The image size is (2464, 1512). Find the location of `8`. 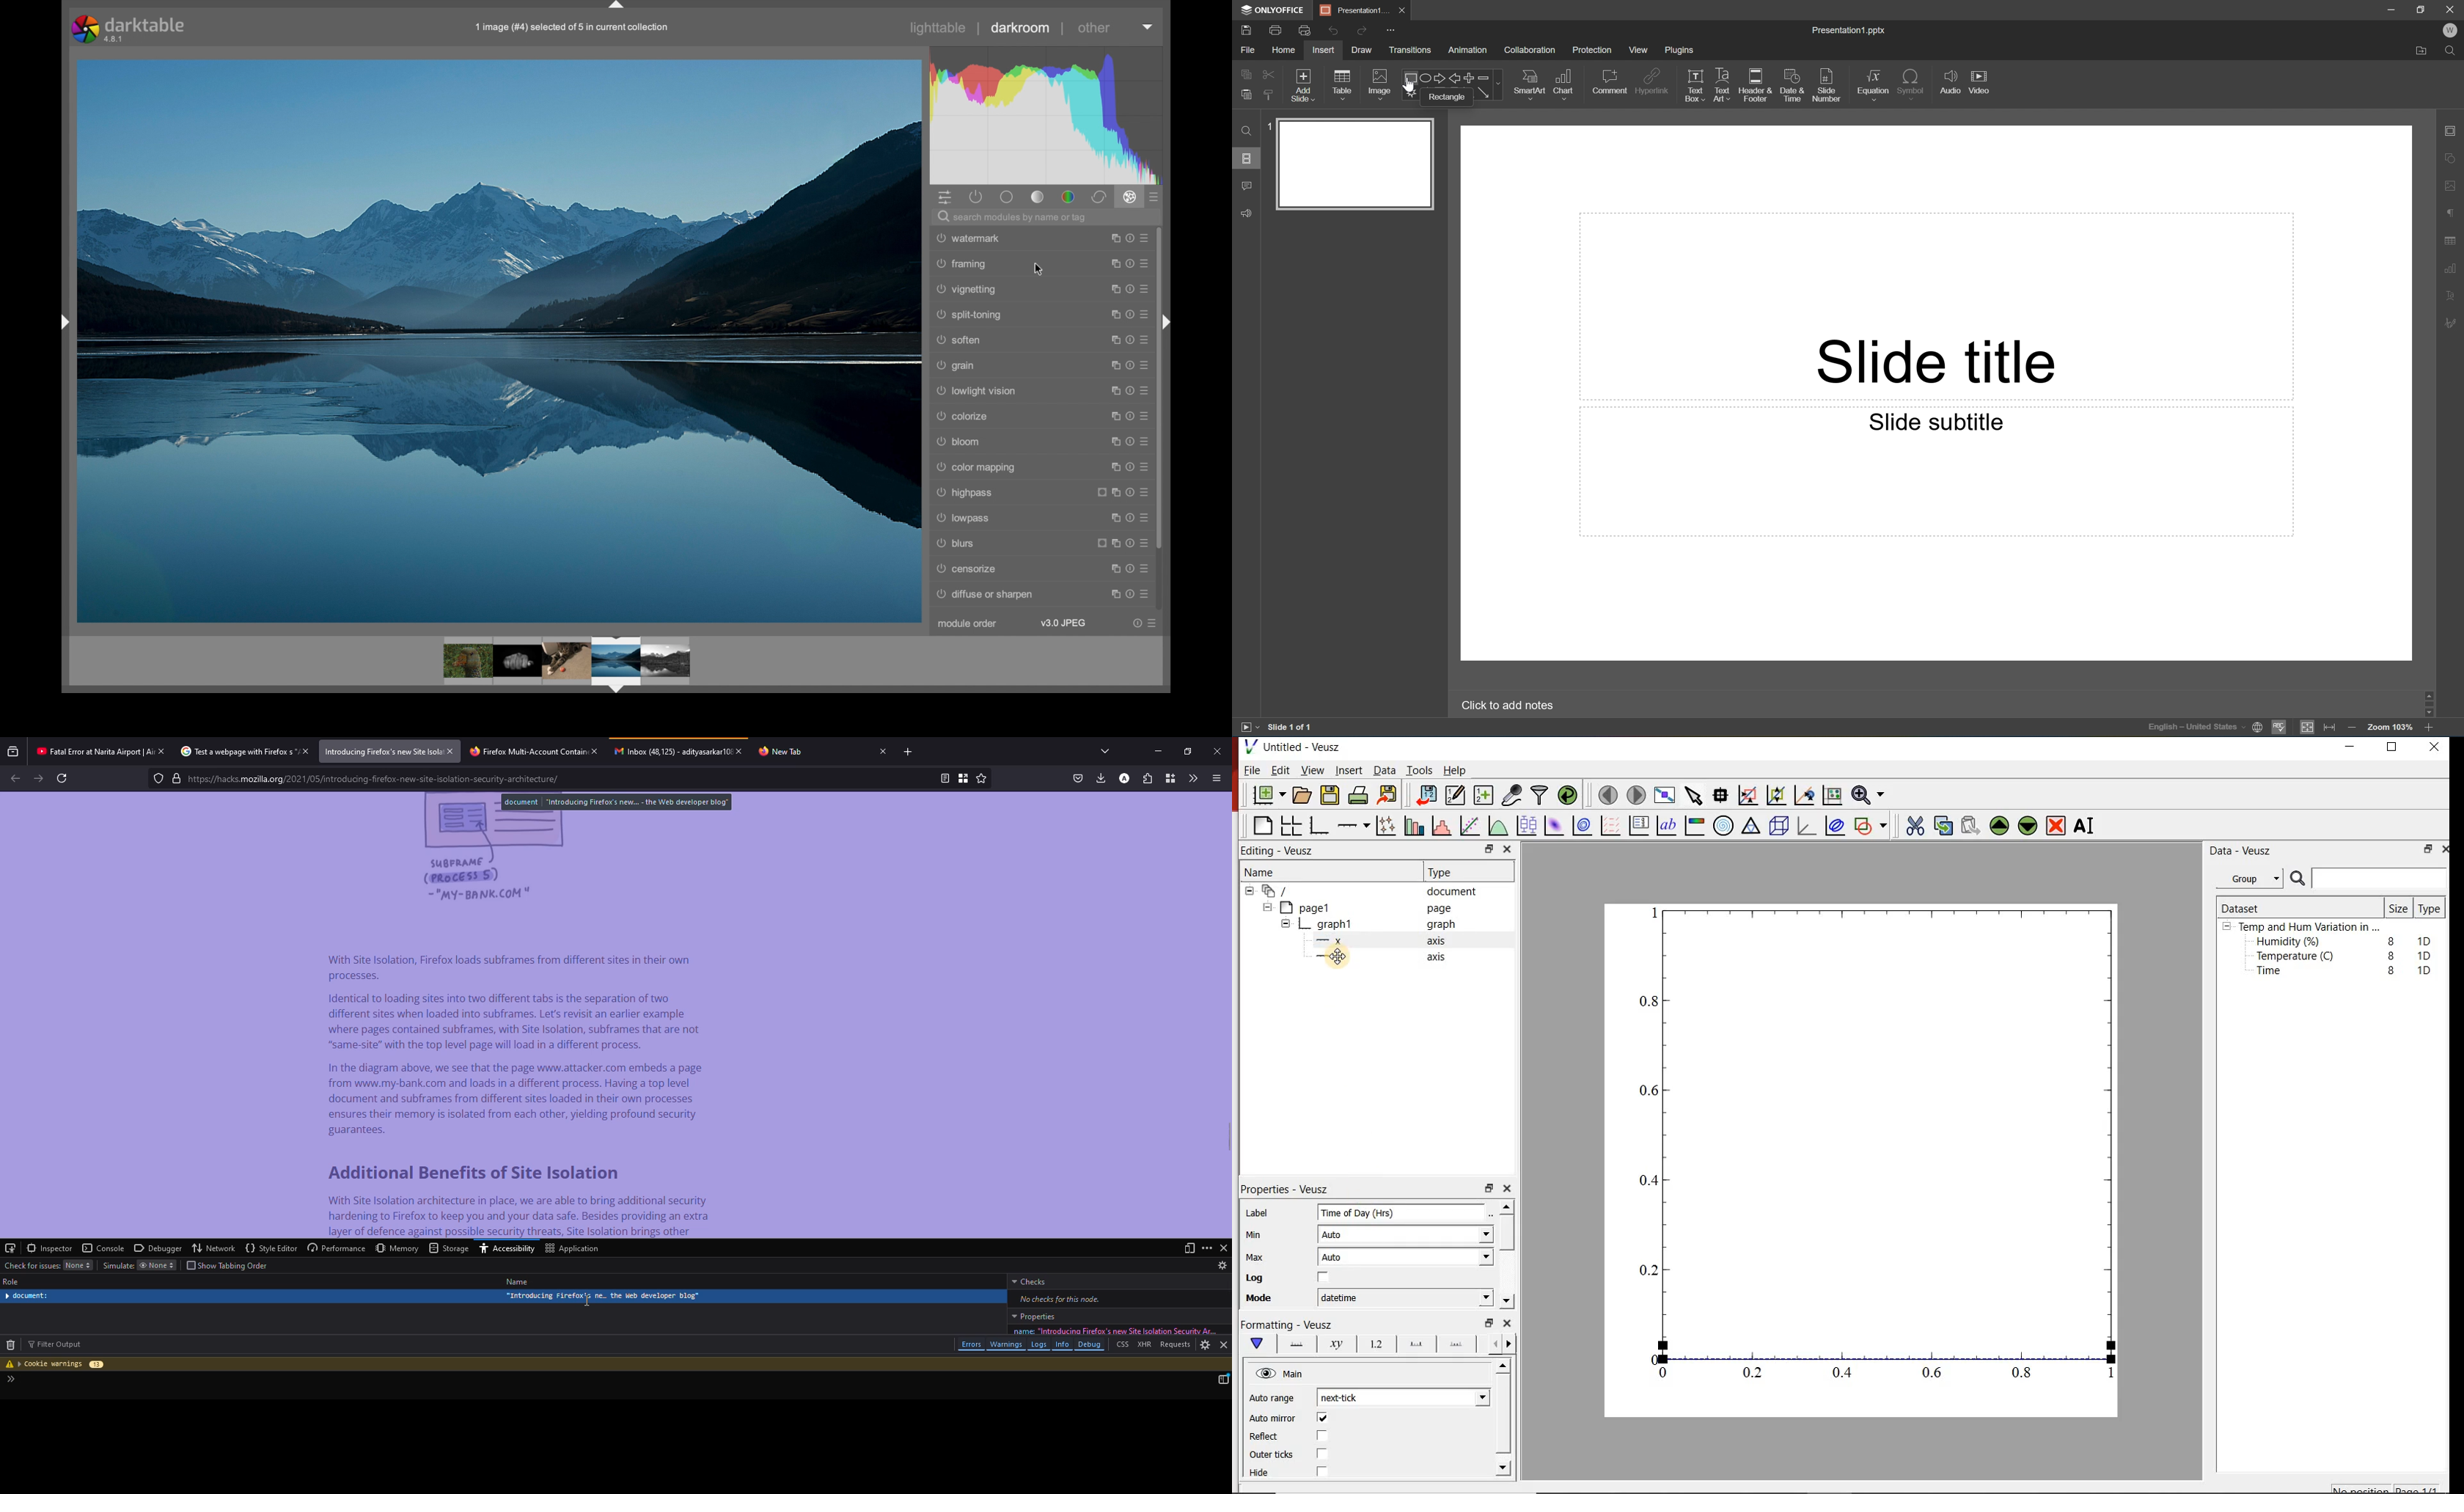

8 is located at coordinates (2389, 955).